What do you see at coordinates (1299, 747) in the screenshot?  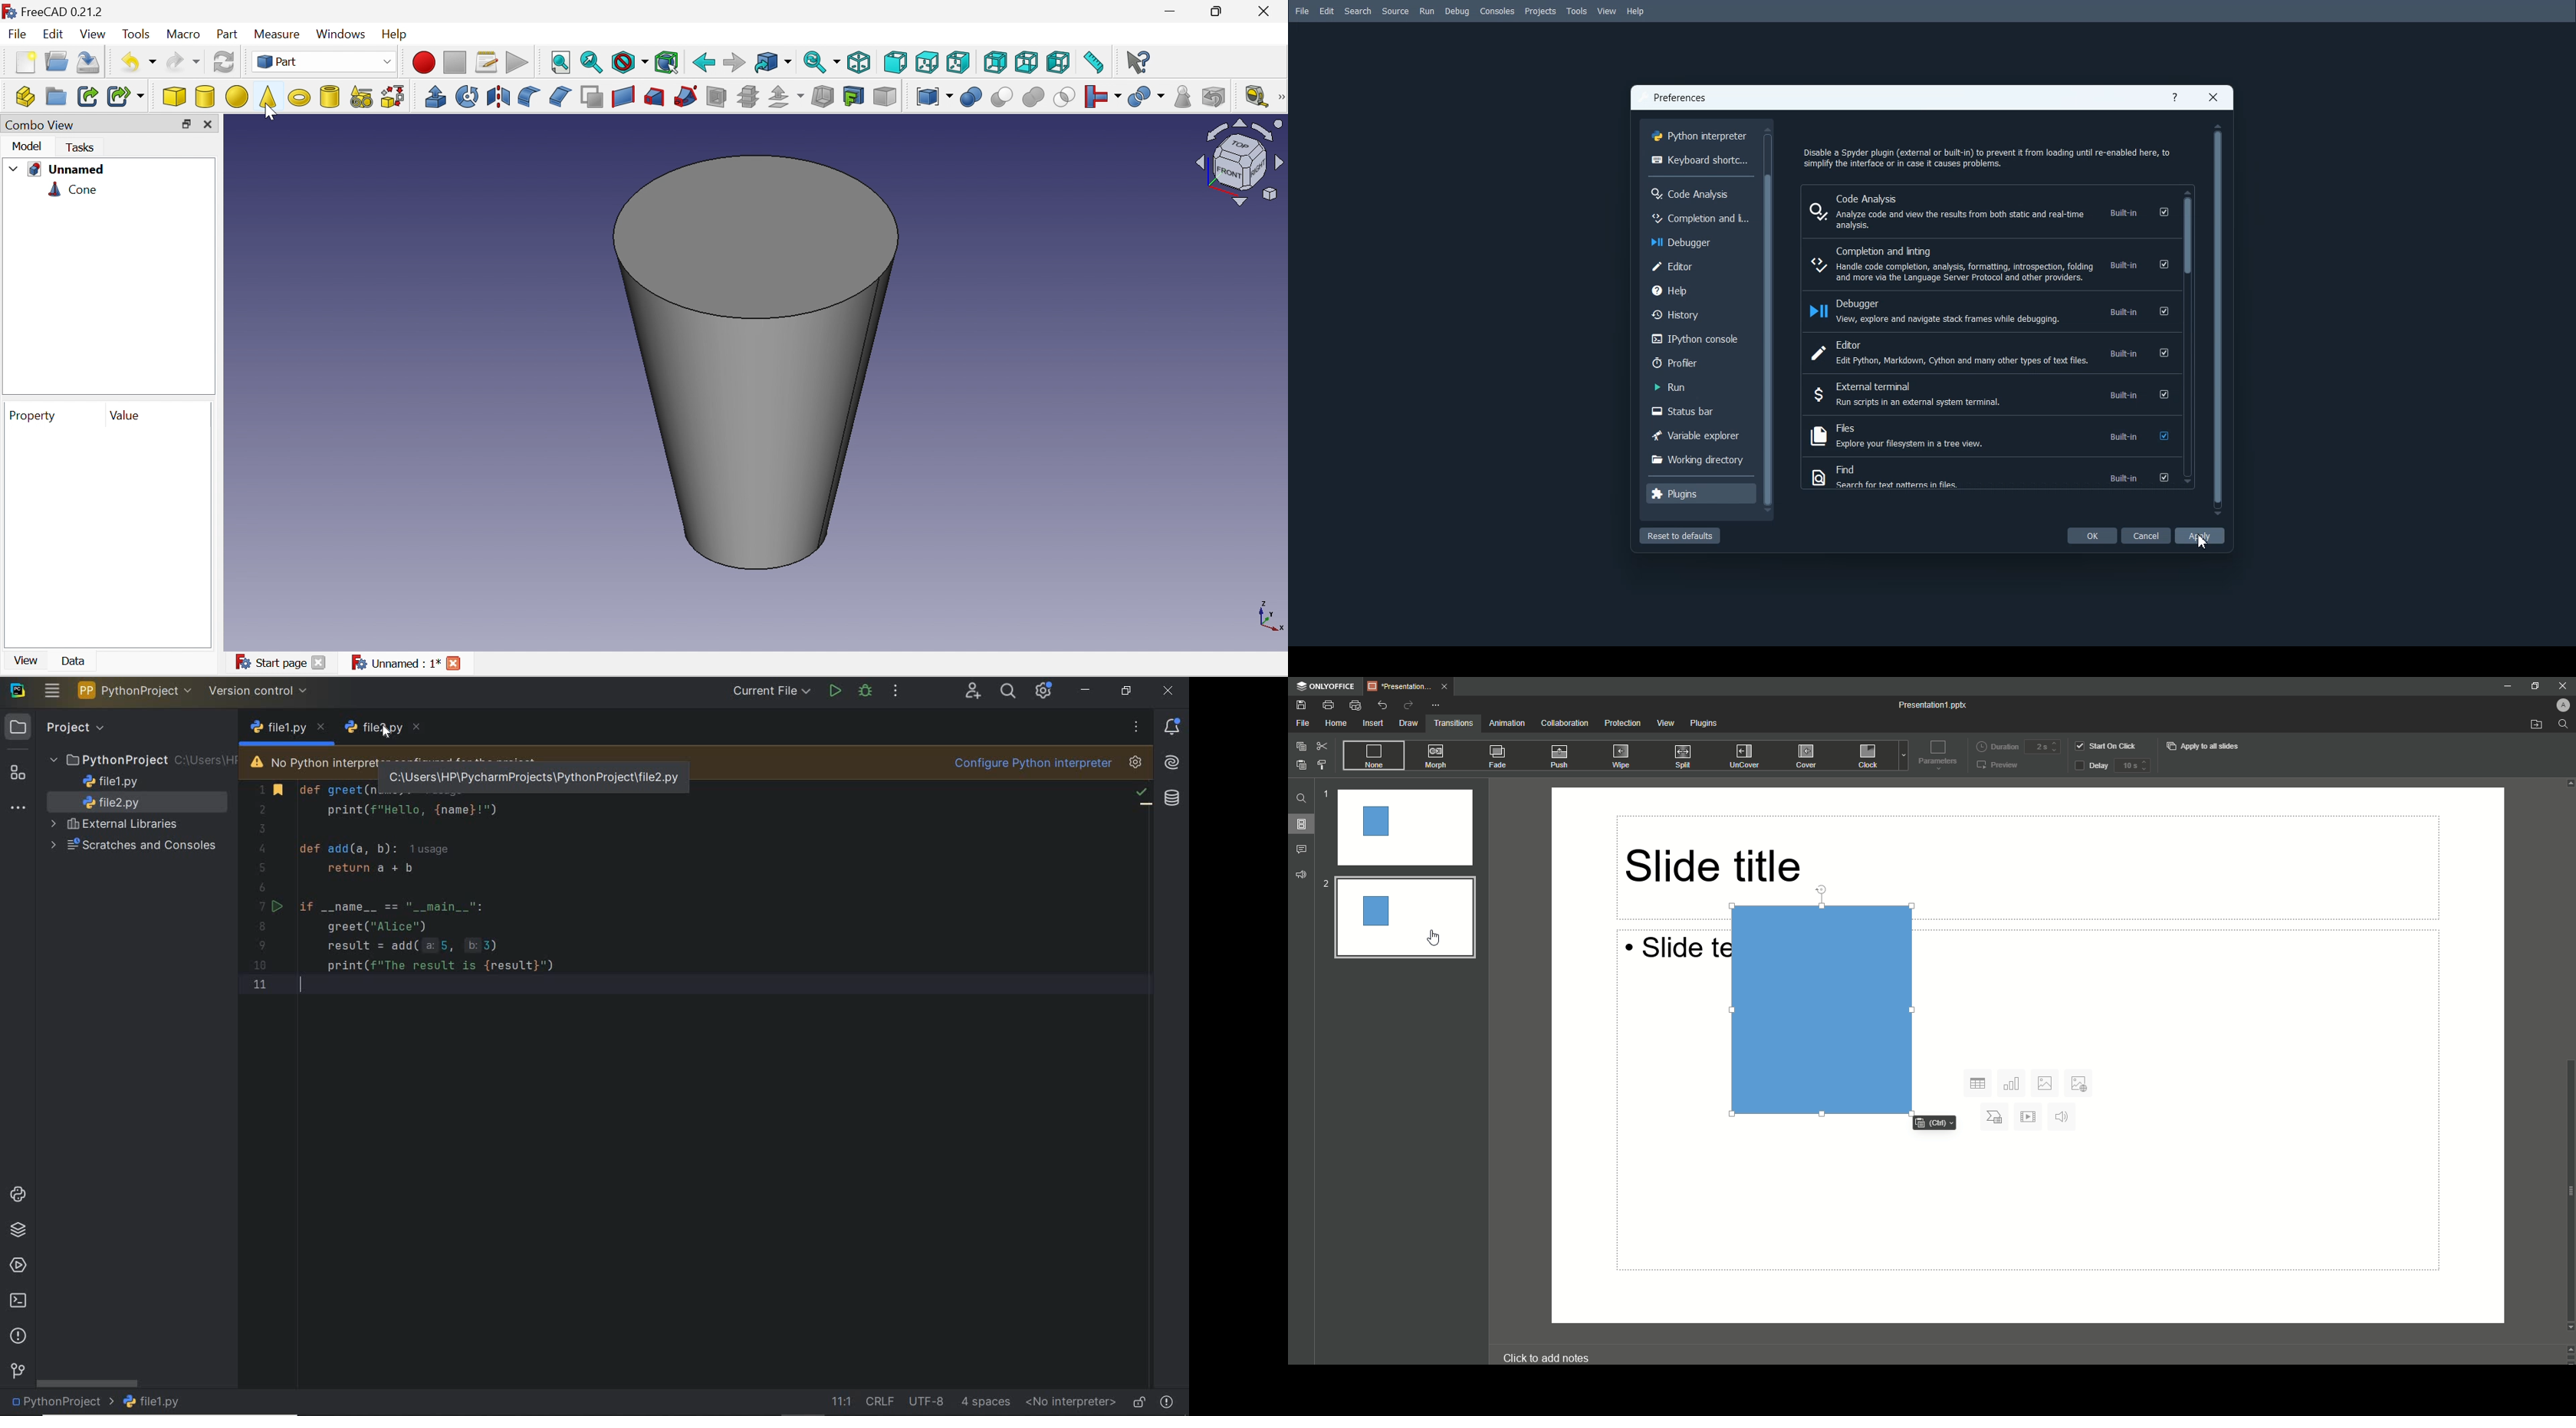 I see `Copy` at bounding box center [1299, 747].